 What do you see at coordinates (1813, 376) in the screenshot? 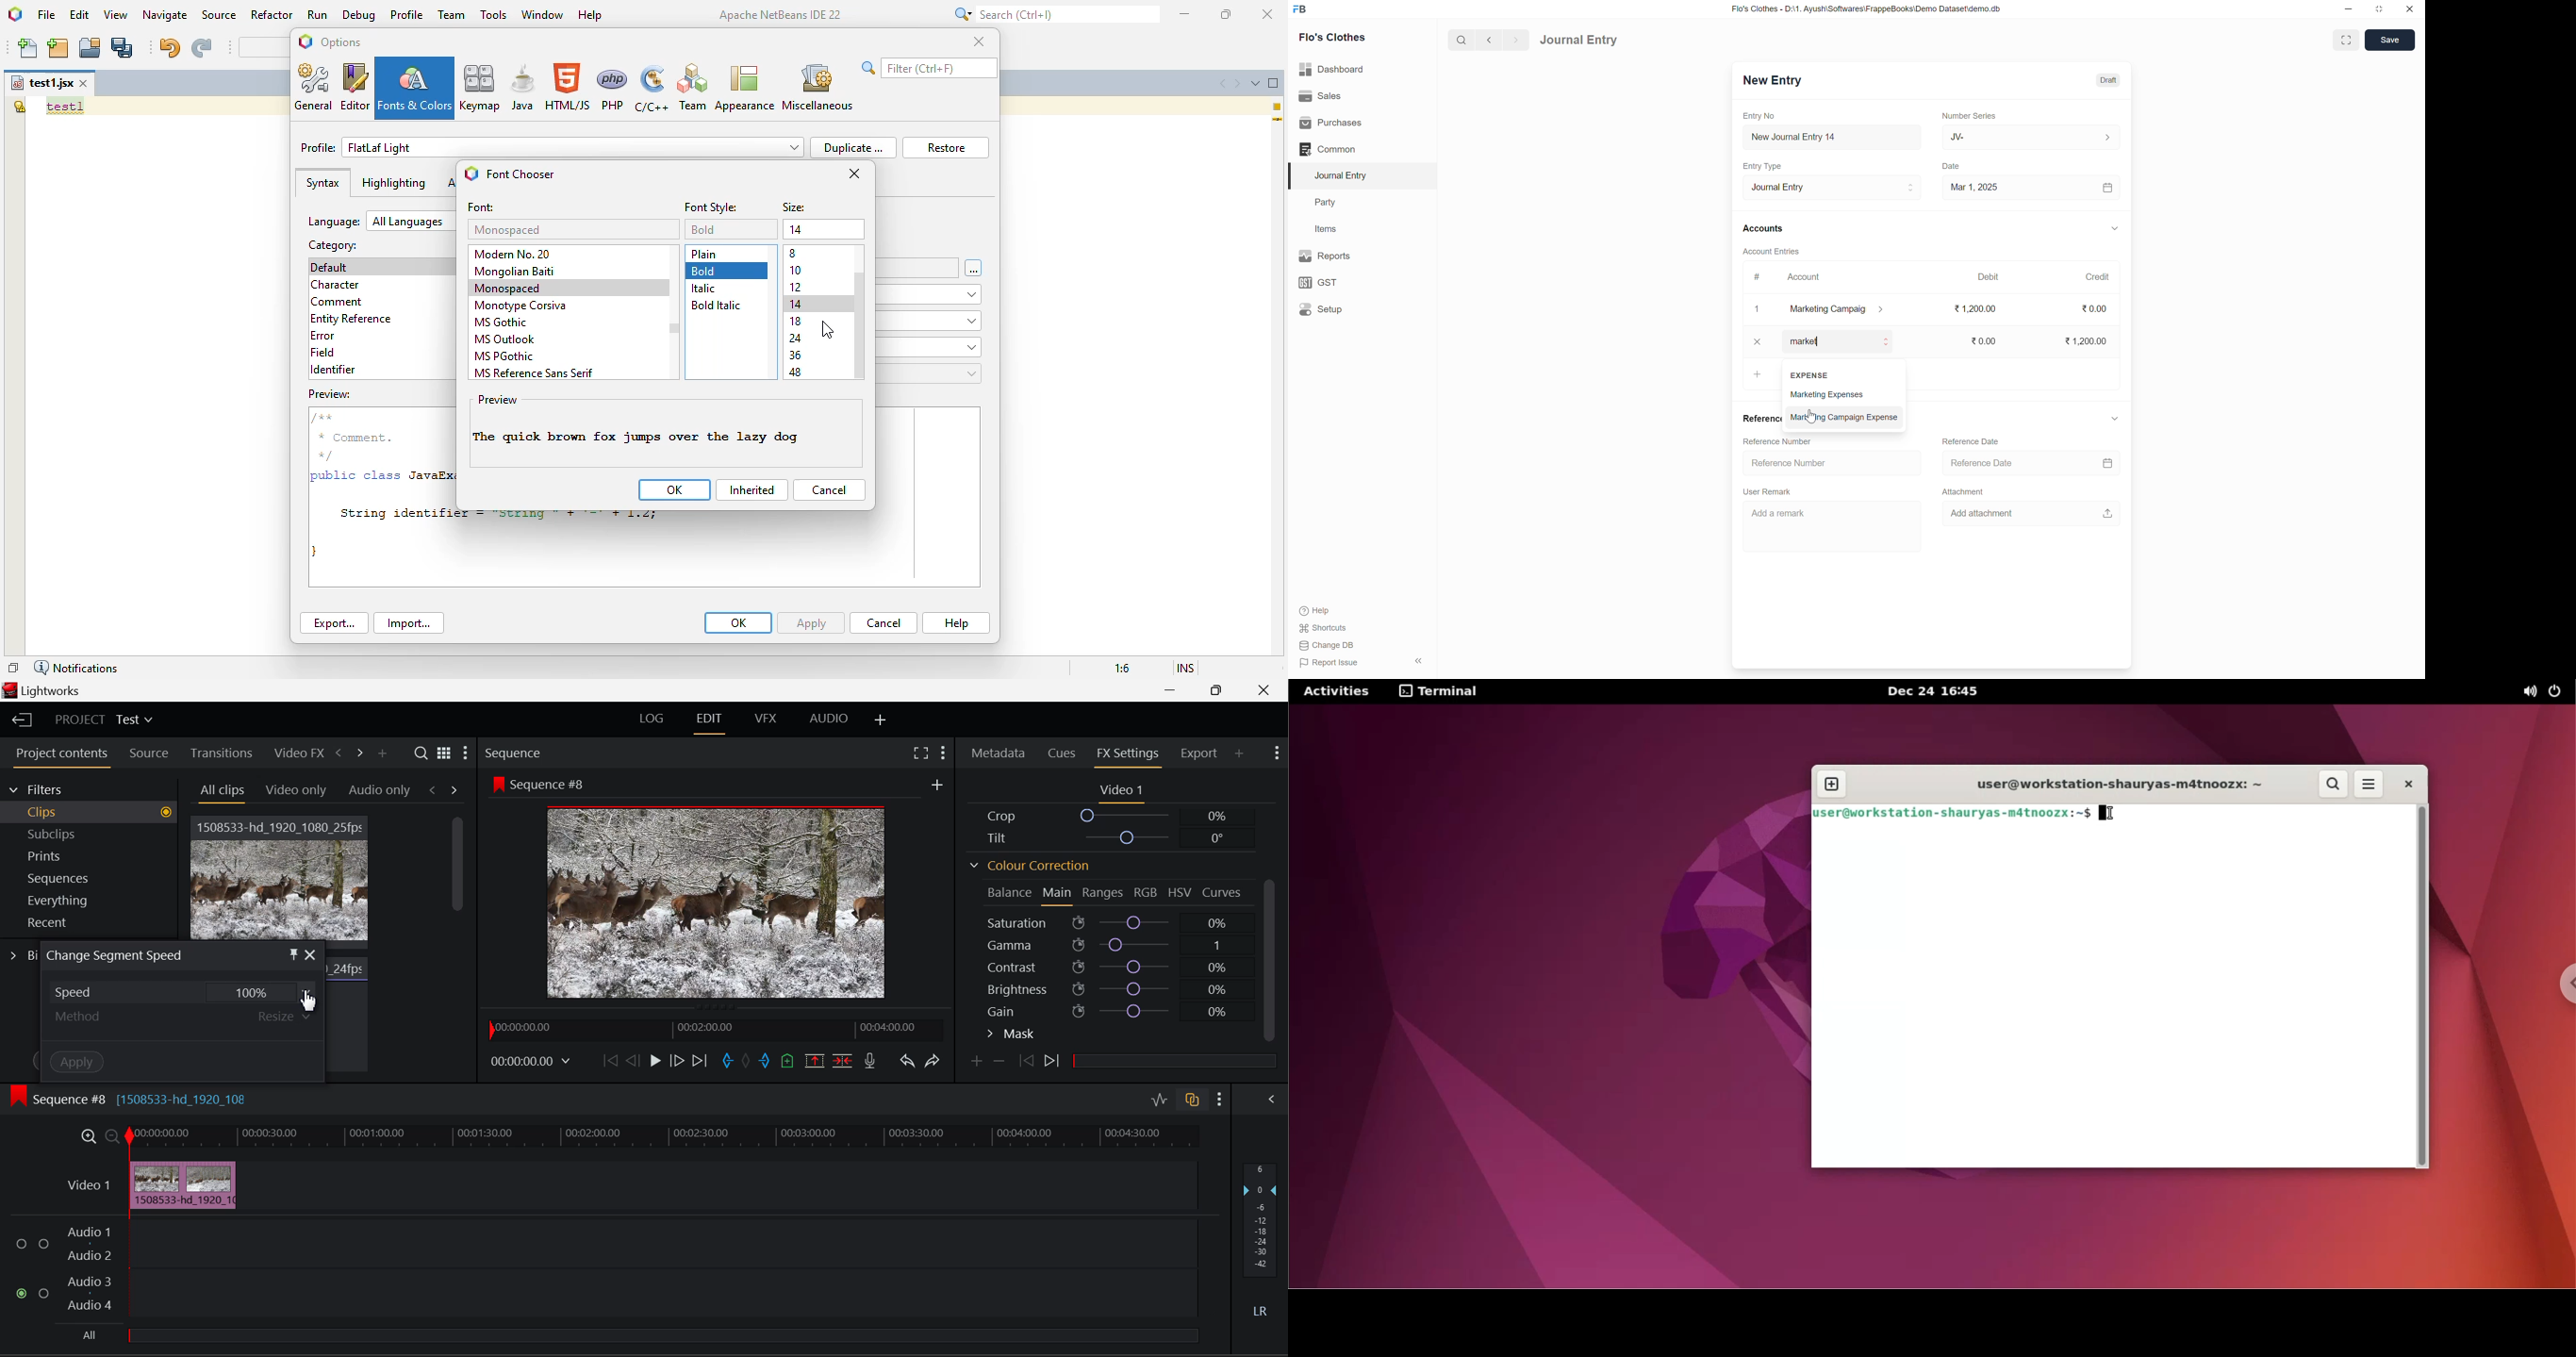
I see `expense` at bounding box center [1813, 376].